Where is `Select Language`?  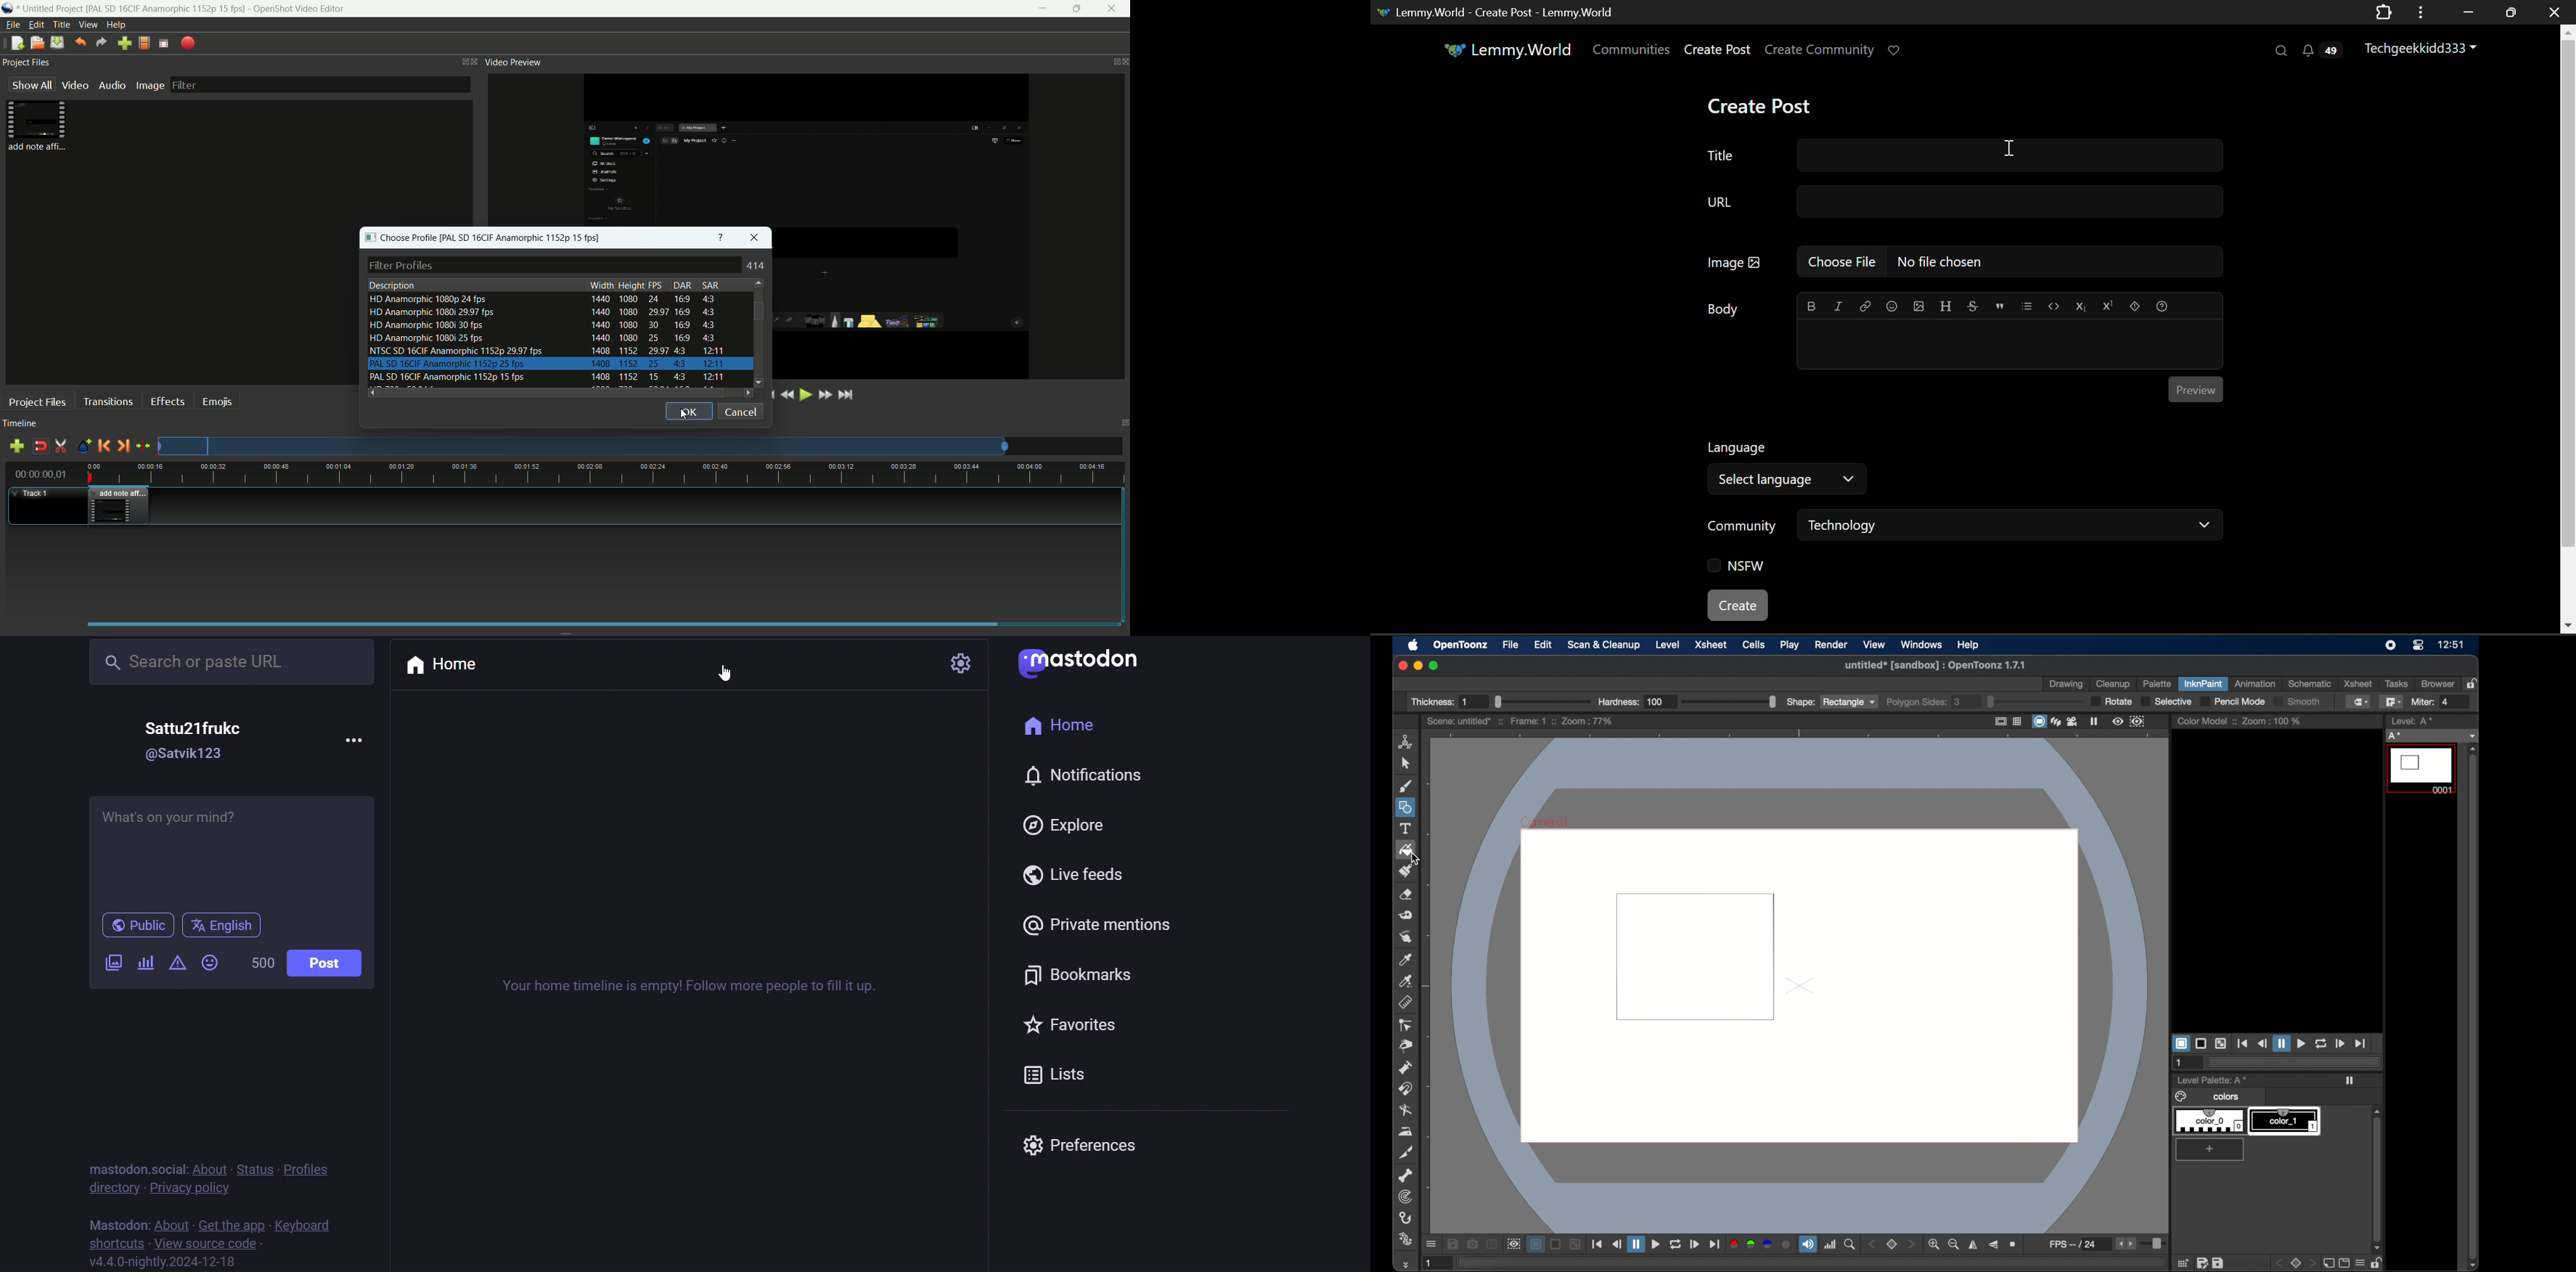
Select Language is located at coordinates (1793, 464).